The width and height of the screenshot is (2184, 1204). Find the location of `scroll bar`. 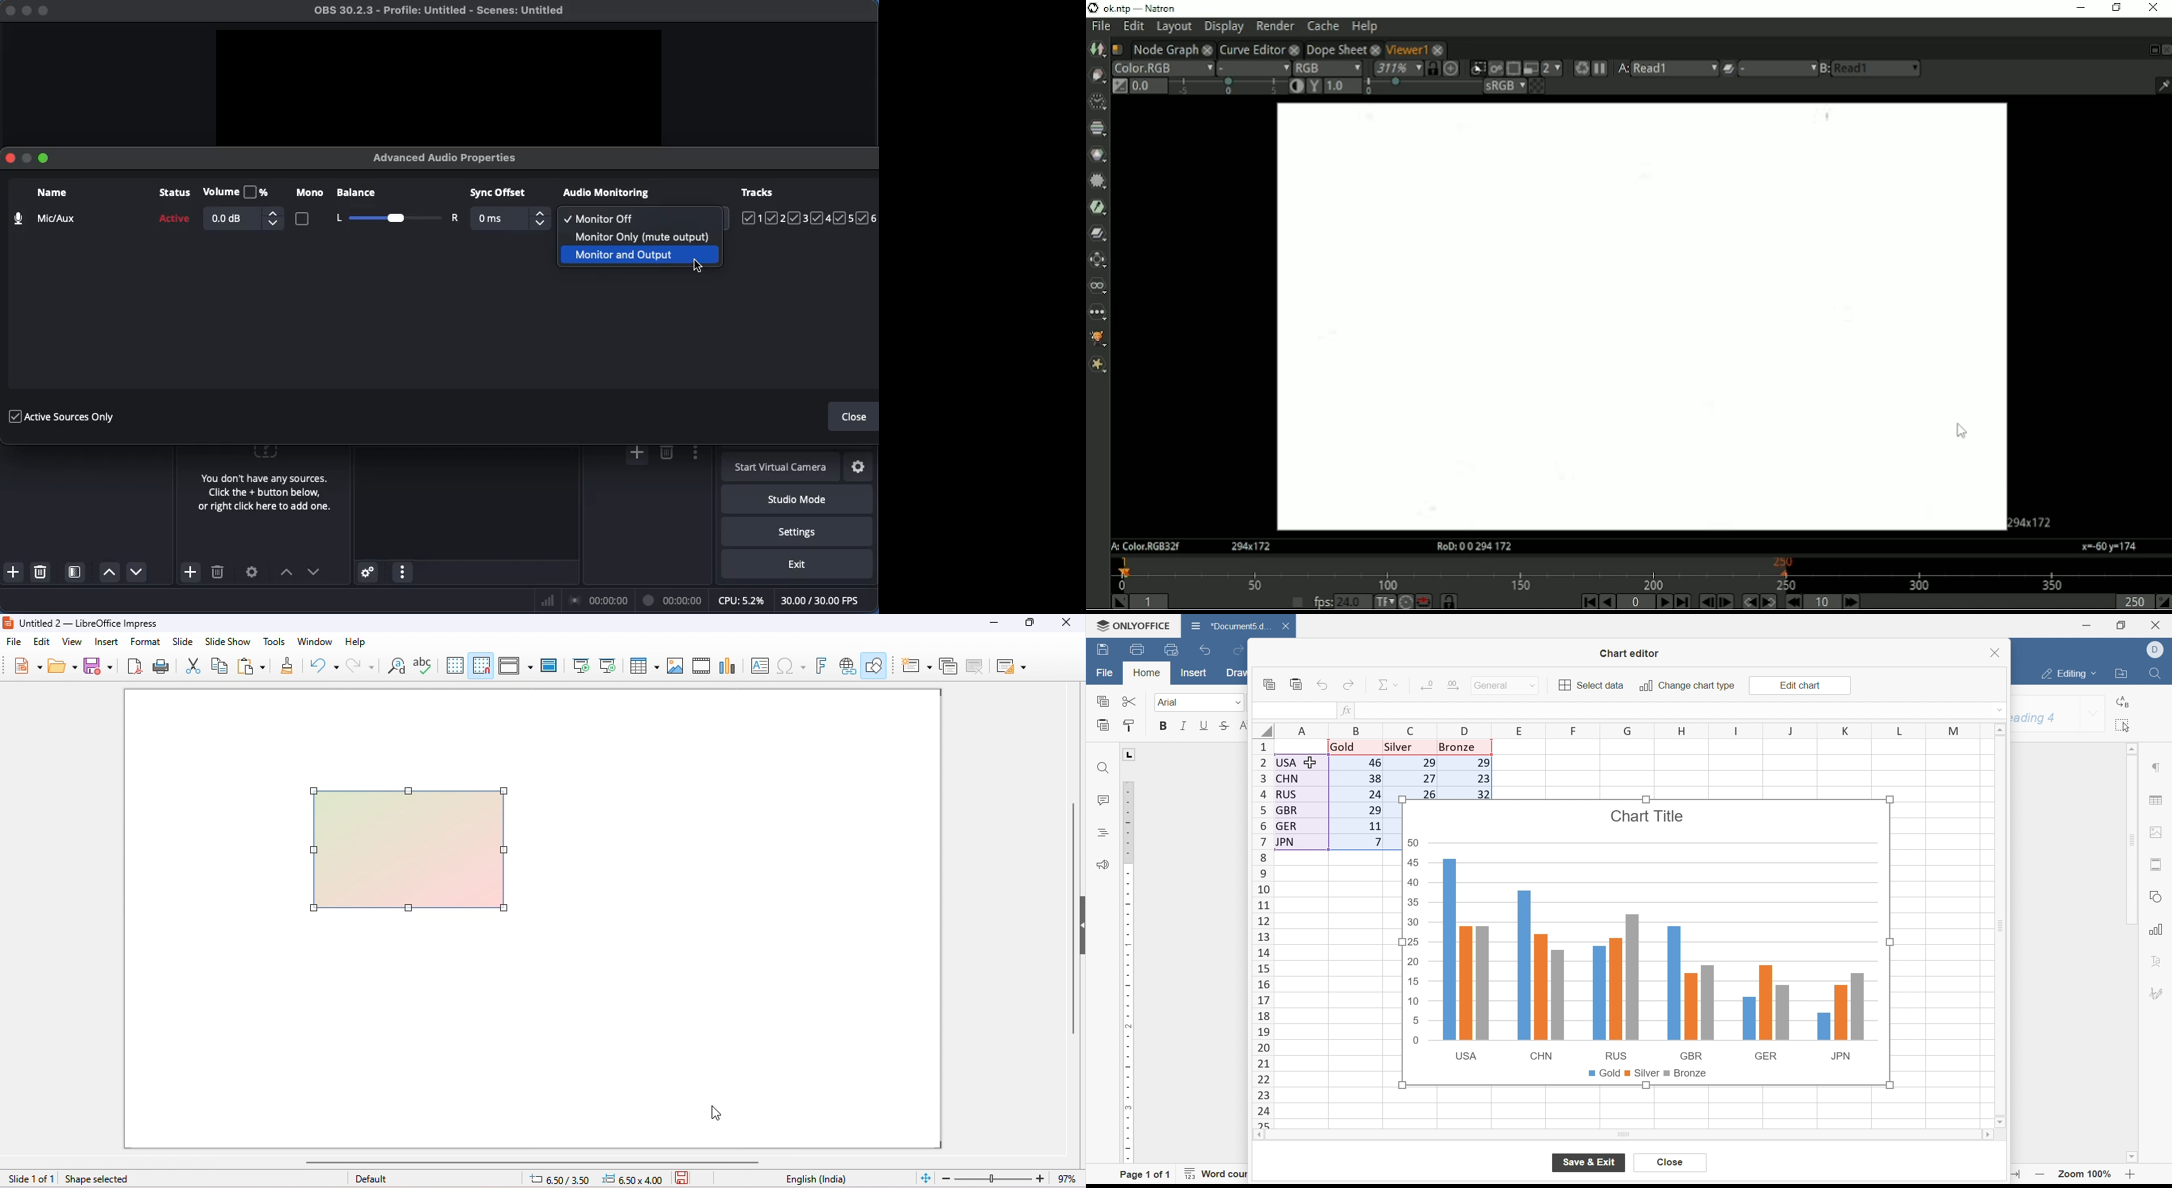

scroll bar is located at coordinates (2131, 835).